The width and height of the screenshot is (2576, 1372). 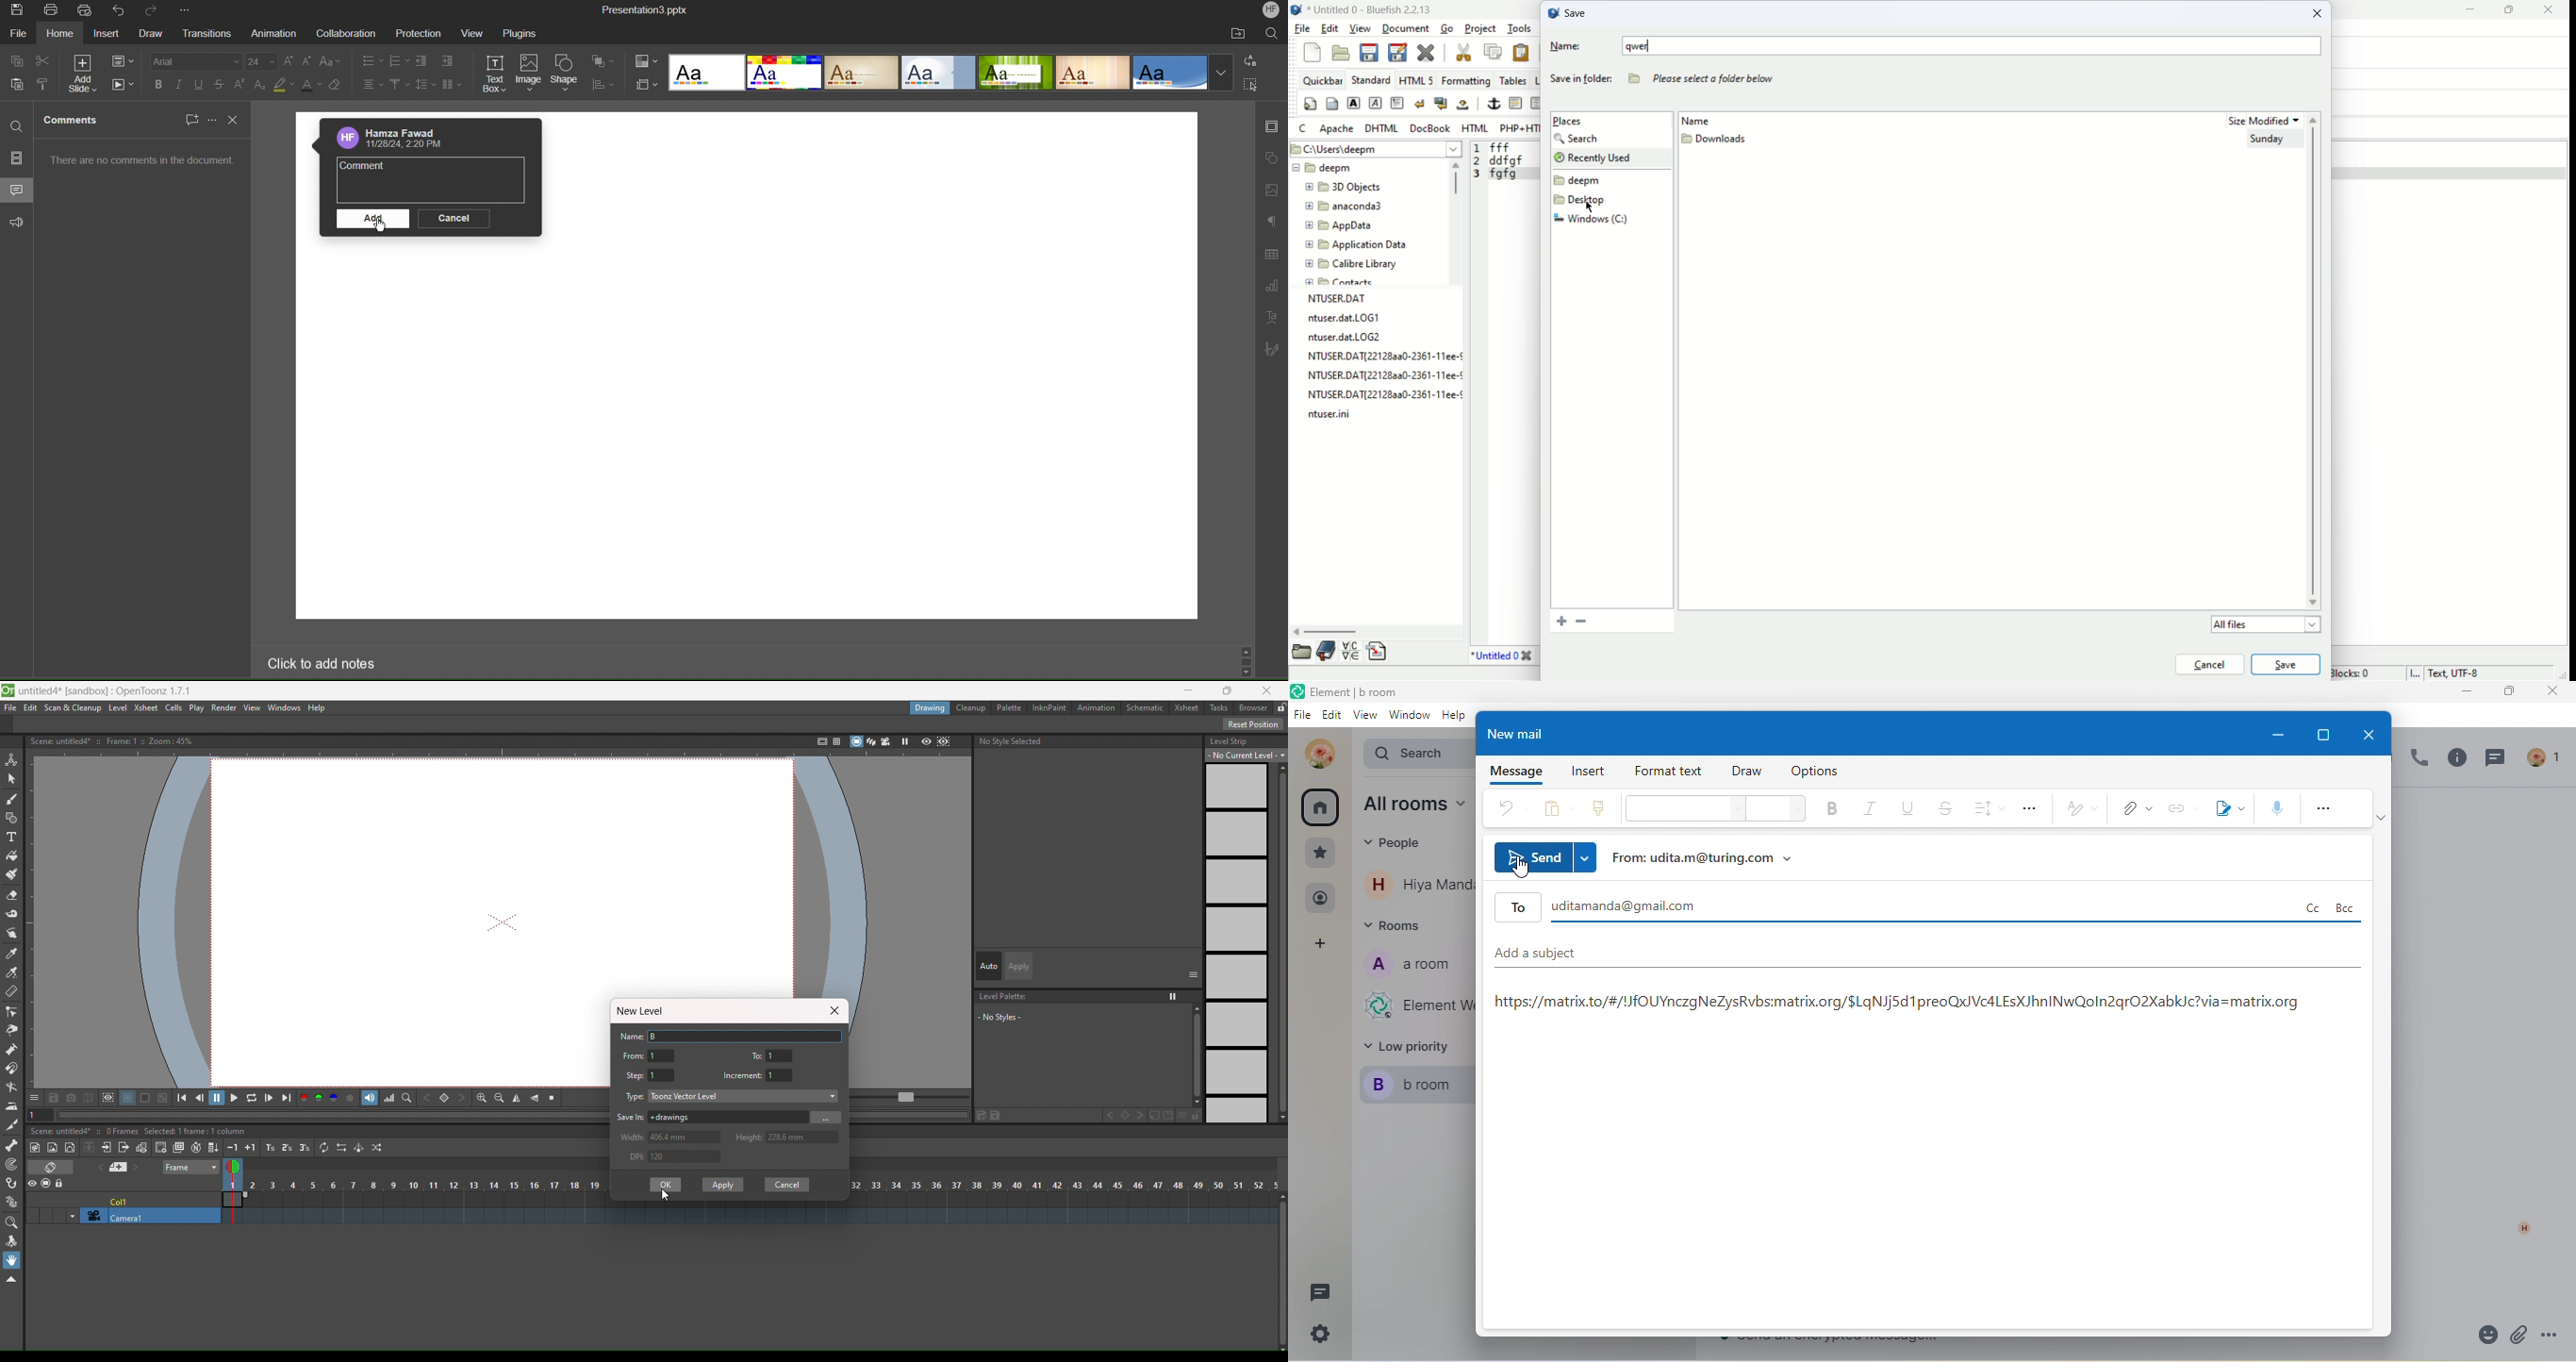 I want to click on bold, so click(x=1827, y=811).